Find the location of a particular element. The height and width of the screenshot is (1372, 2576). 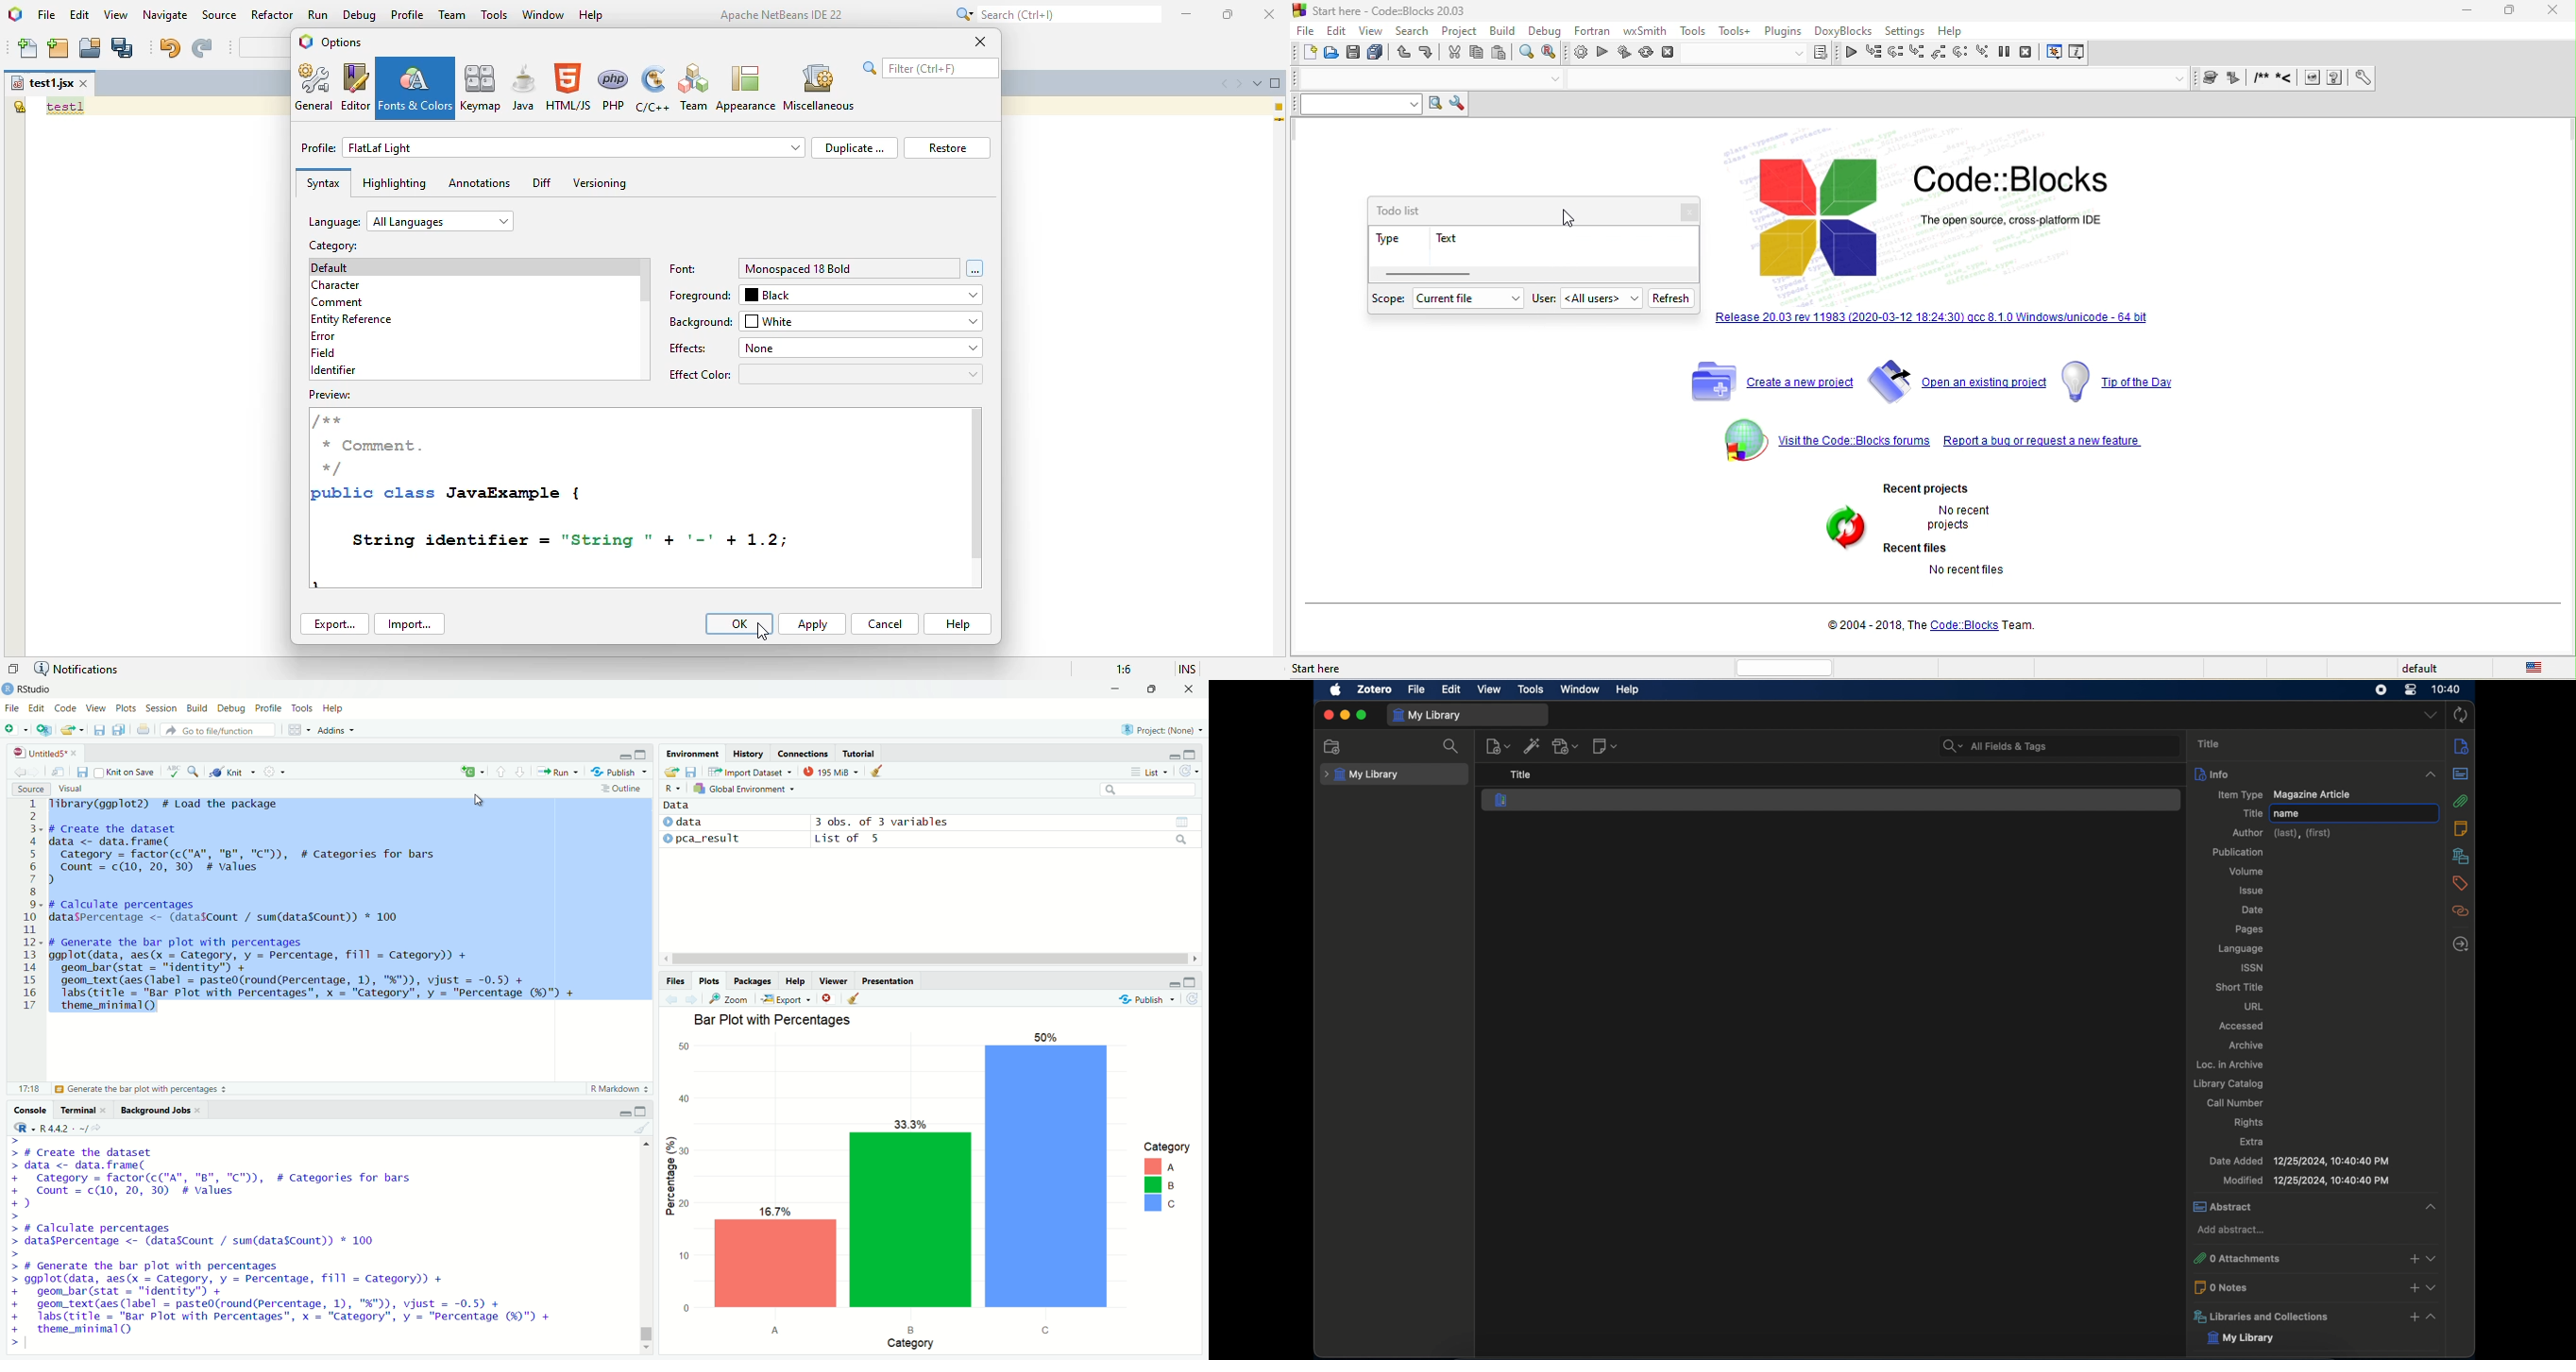

session is located at coordinates (164, 710).